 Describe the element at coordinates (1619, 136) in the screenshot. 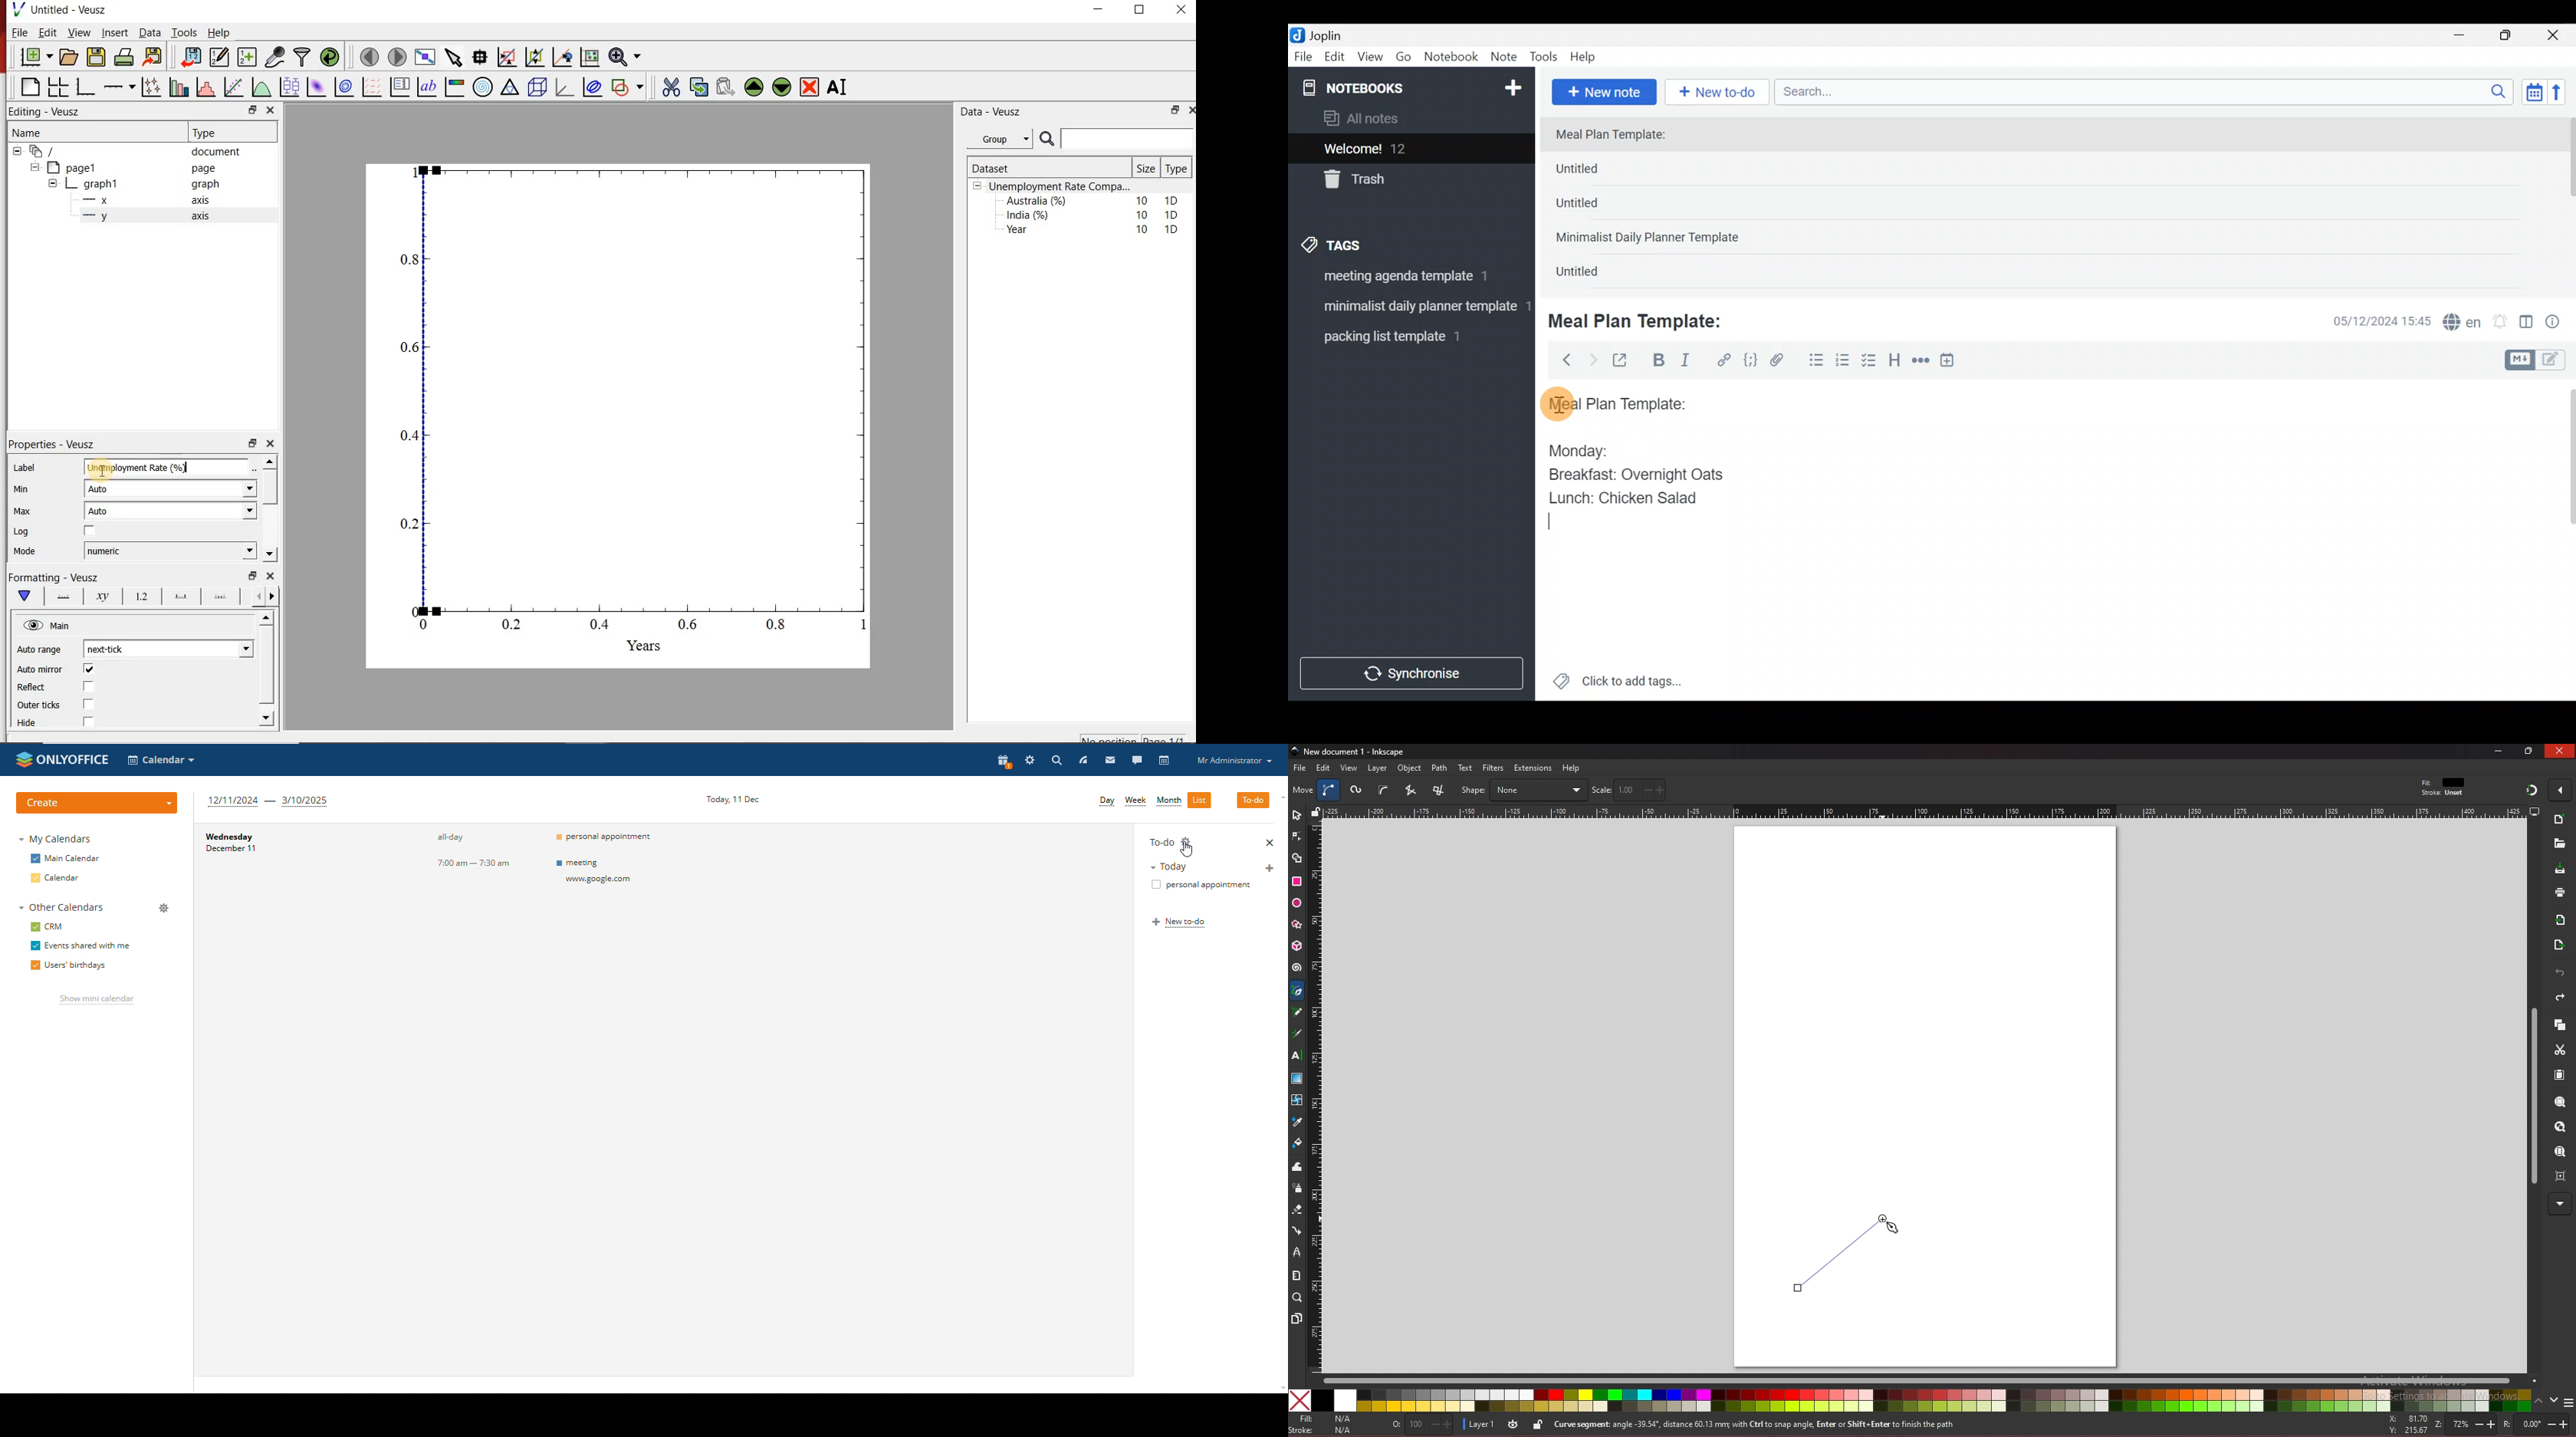

I see `Meal Plan Template:` at that location.